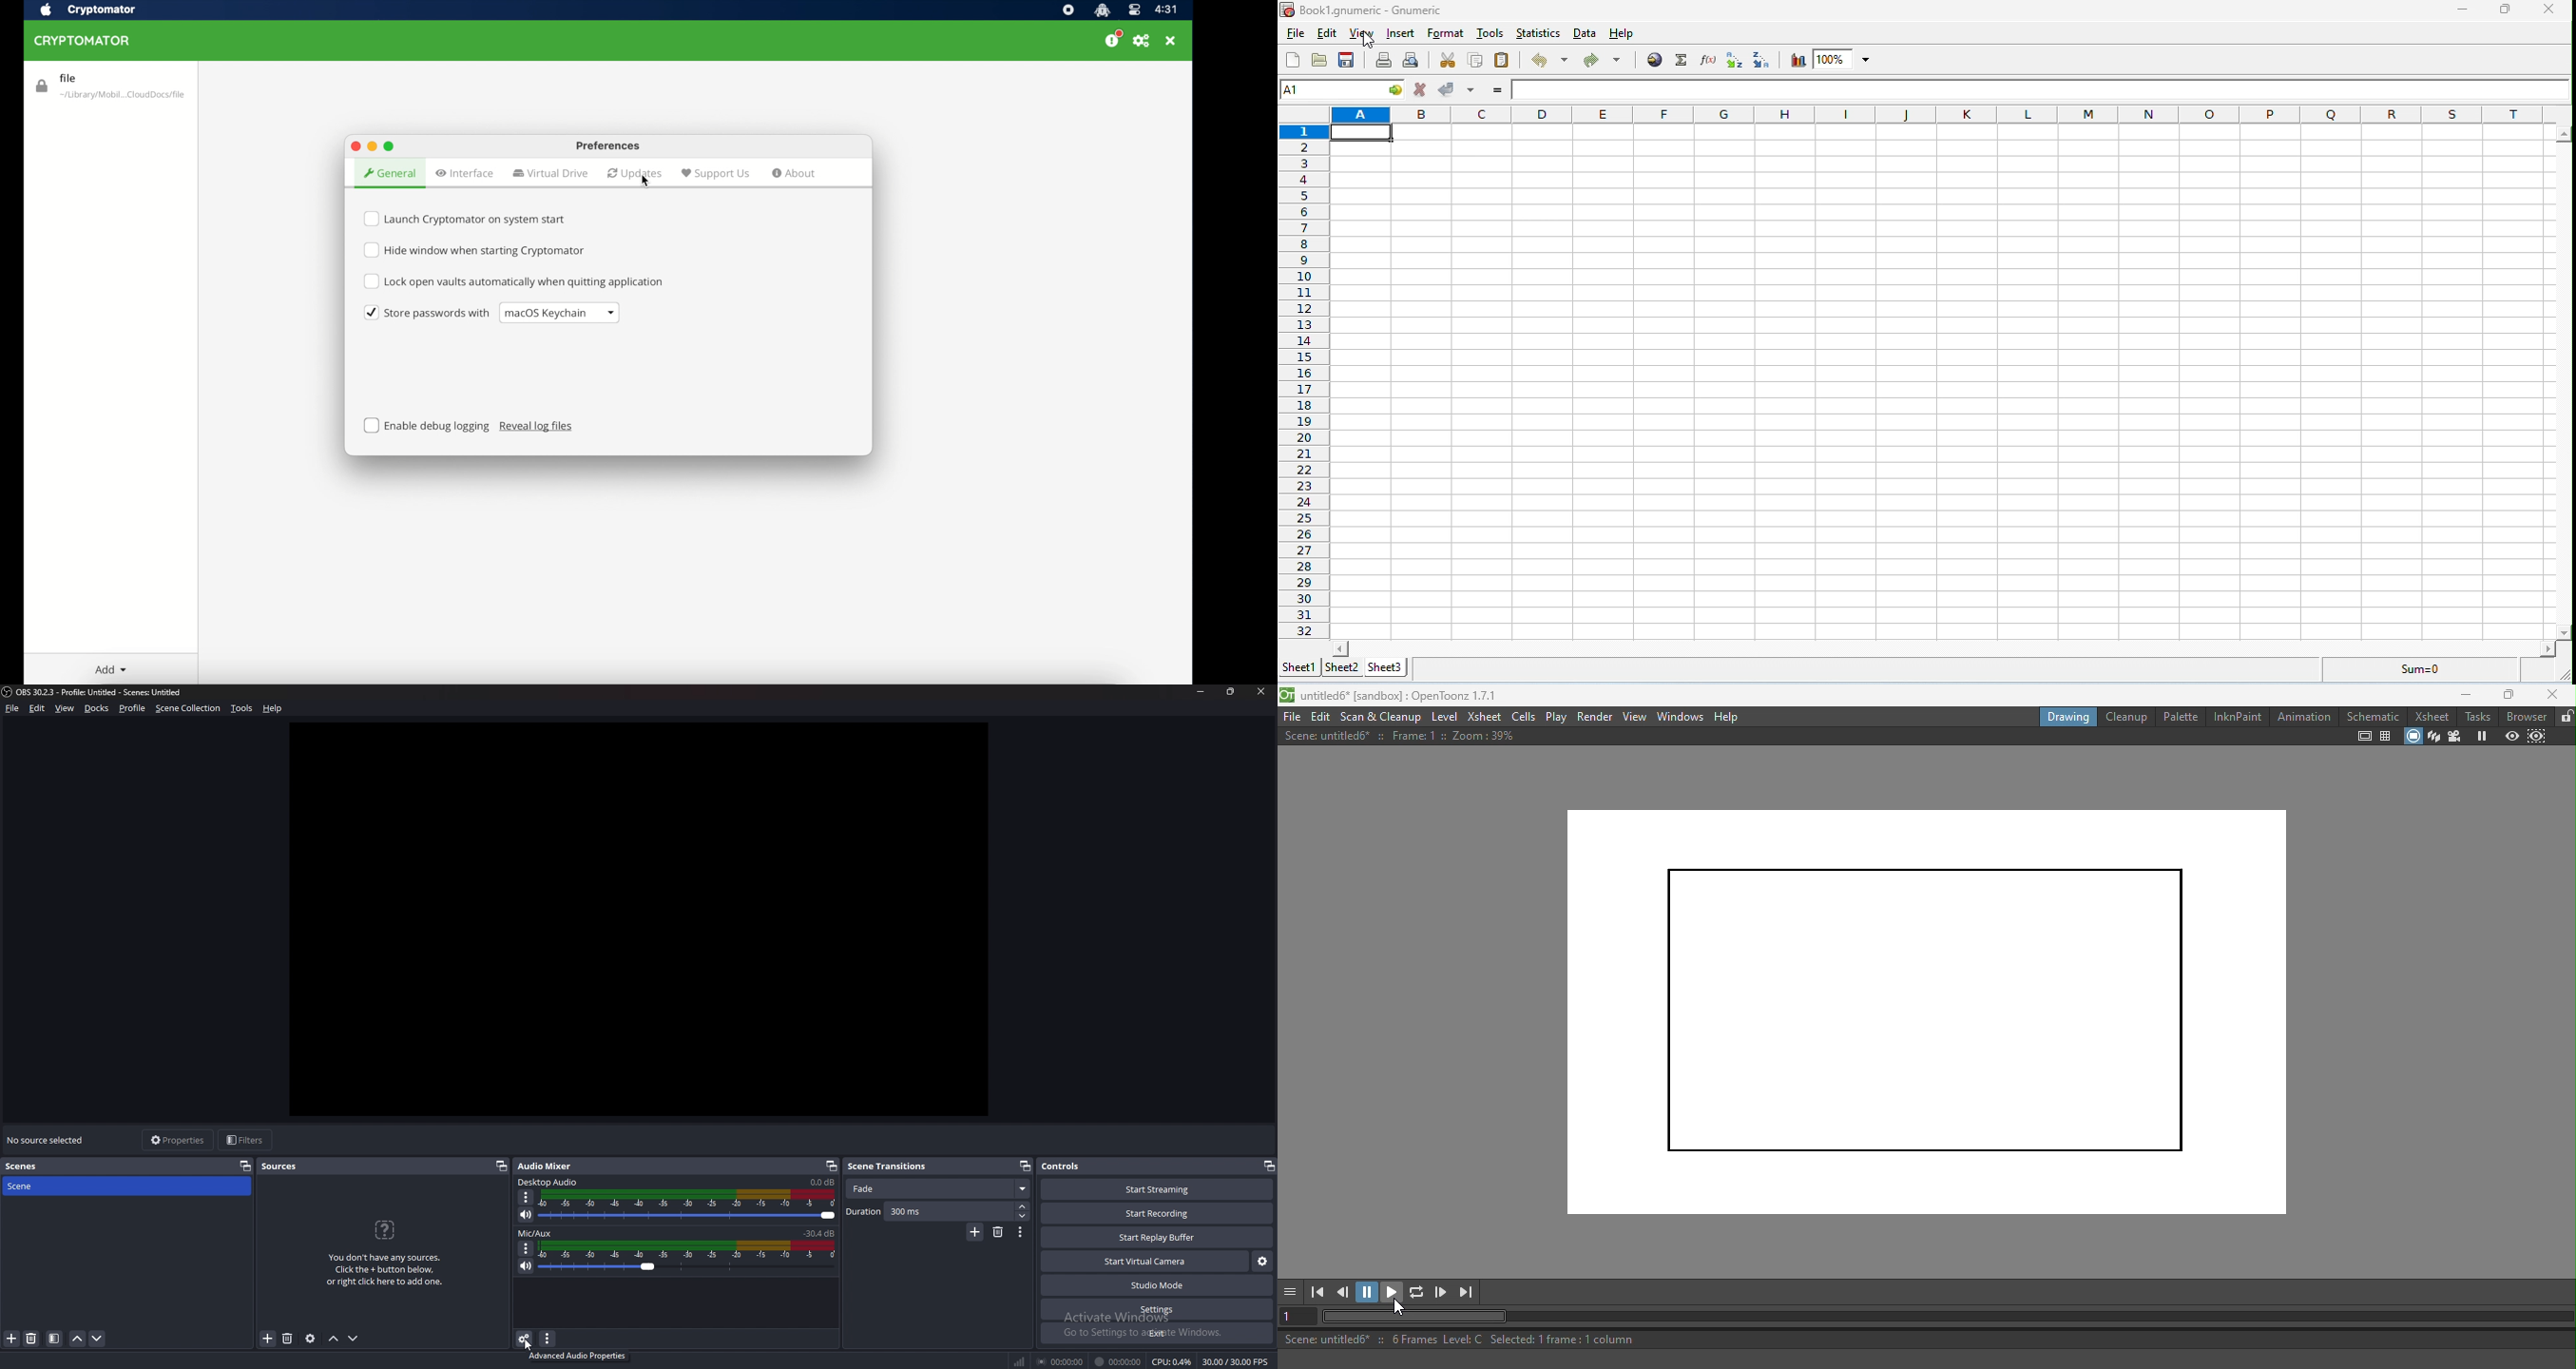 Image resolution: width=2576 pixels, height=1372 pixels. Describe the element at coordinates (1596, 718) in the screenshot. I see `Render` at that location.